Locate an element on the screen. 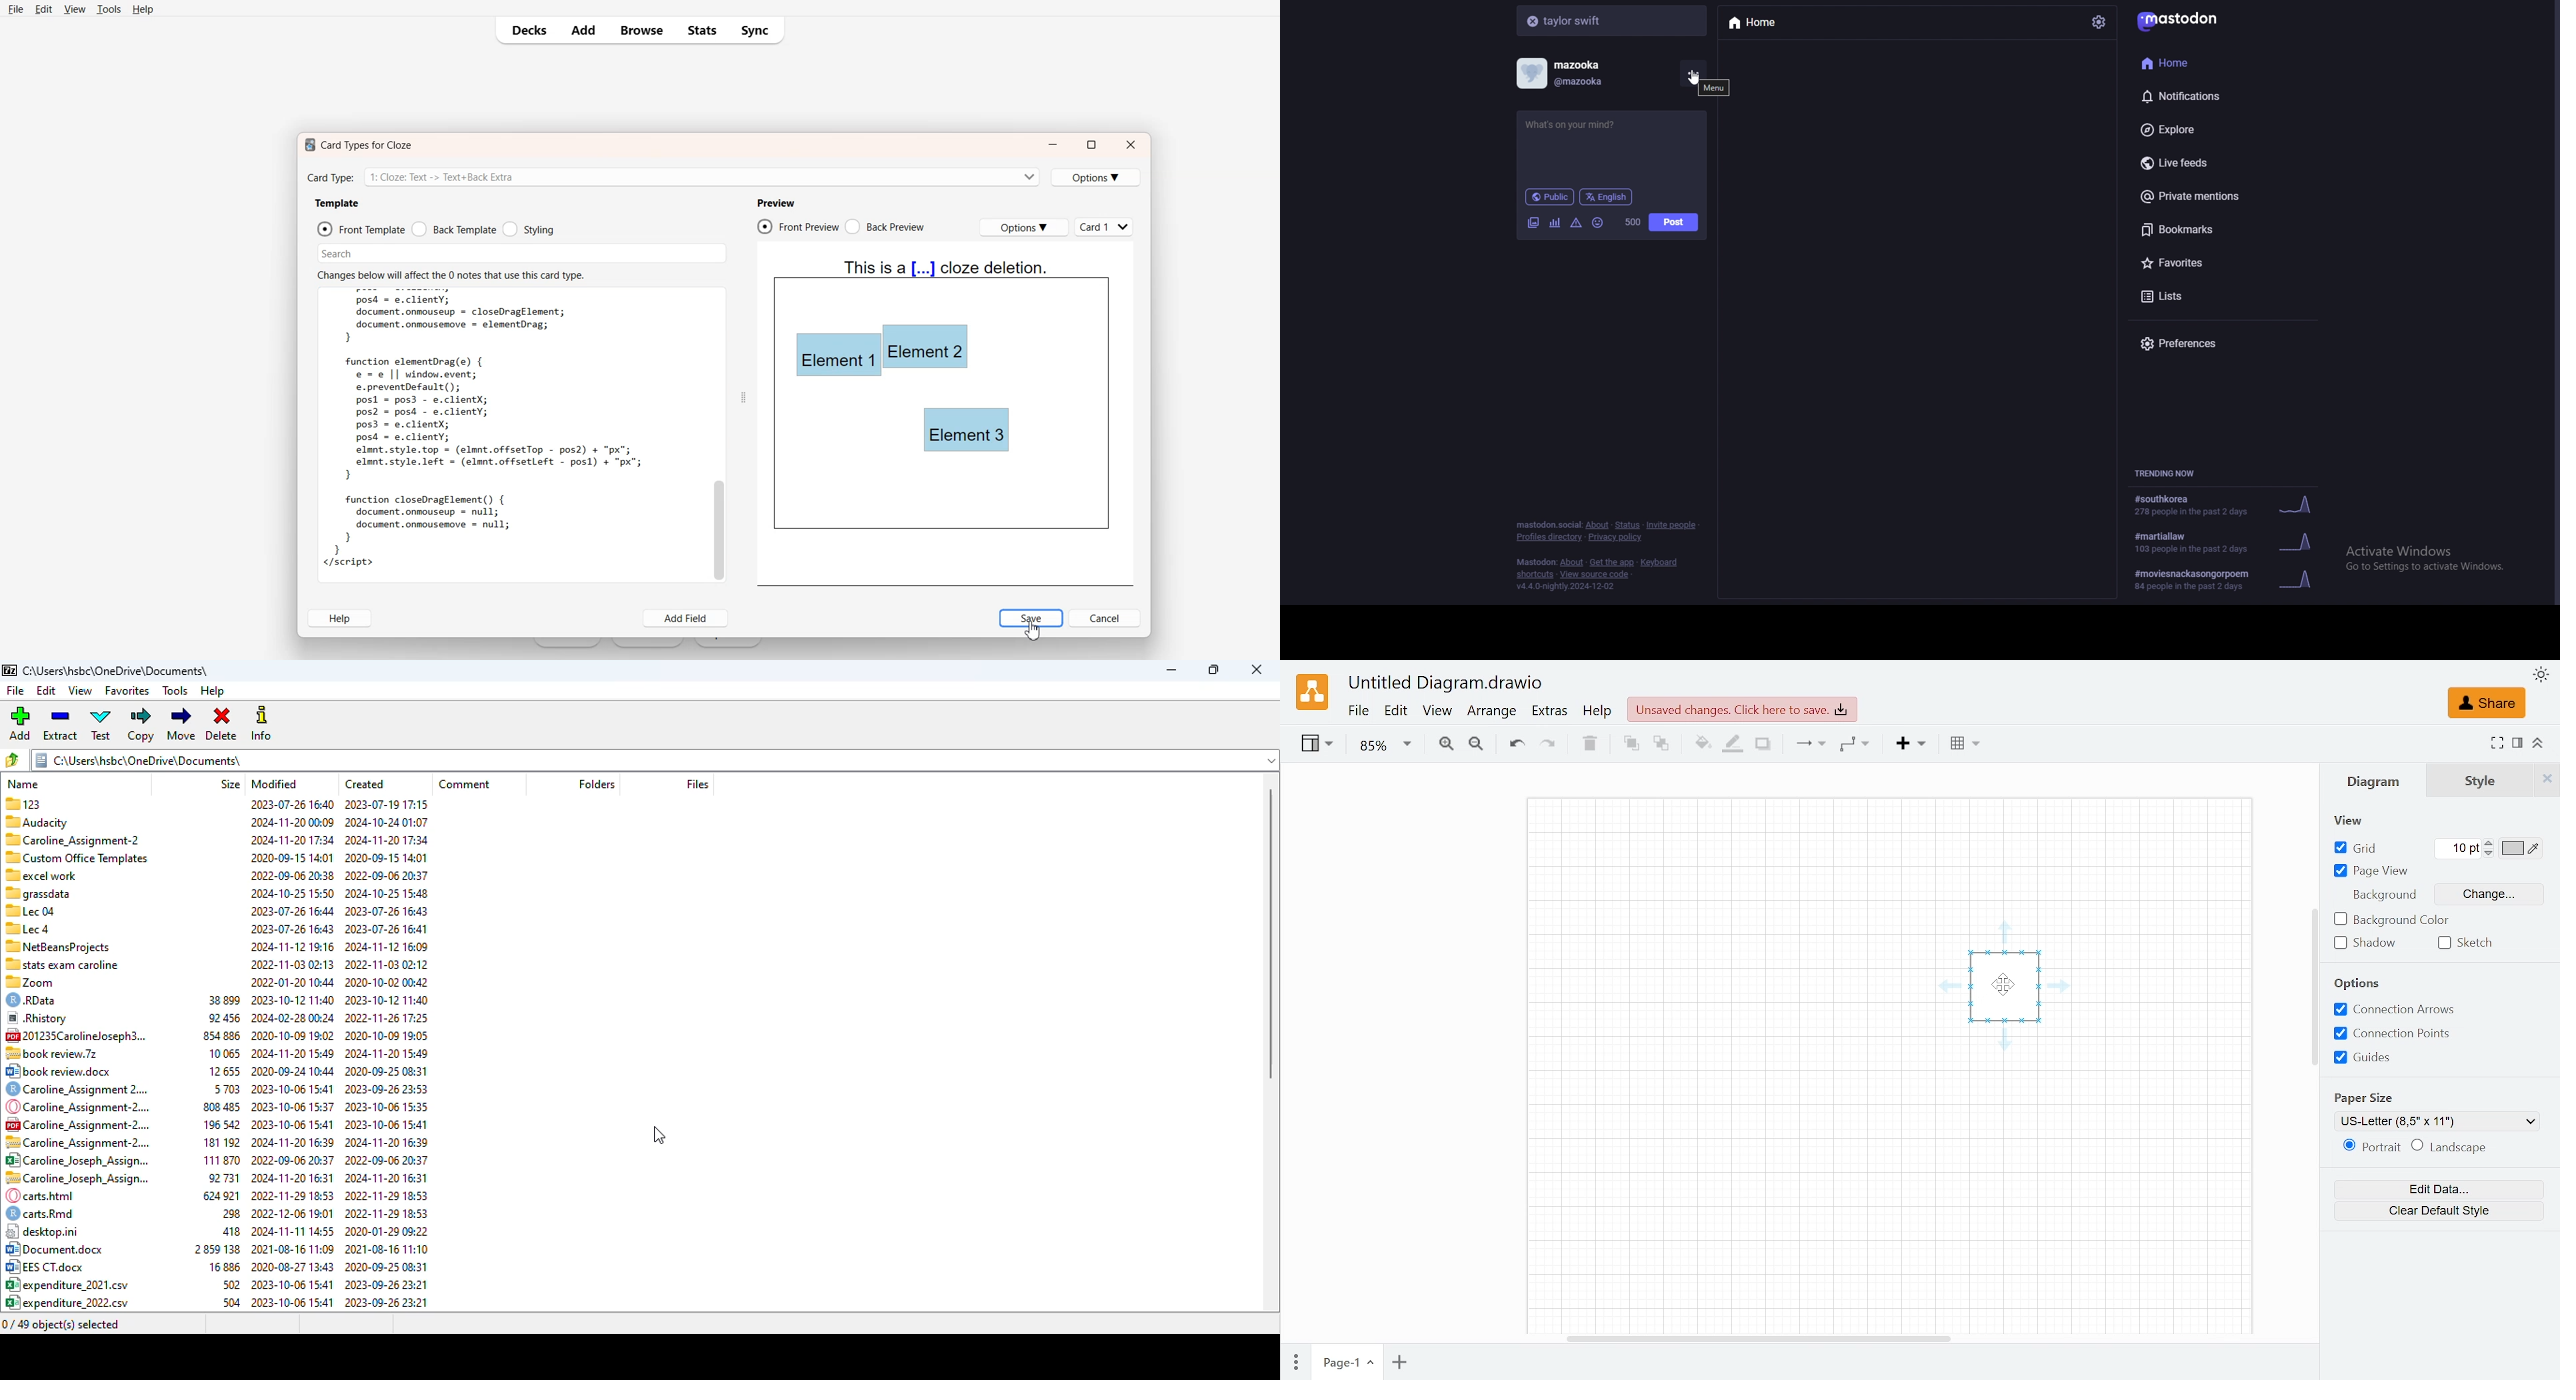 Image resolution: width=2576 pixels, height=1400 pixels. Page view is located at coordinates (2373, 872).